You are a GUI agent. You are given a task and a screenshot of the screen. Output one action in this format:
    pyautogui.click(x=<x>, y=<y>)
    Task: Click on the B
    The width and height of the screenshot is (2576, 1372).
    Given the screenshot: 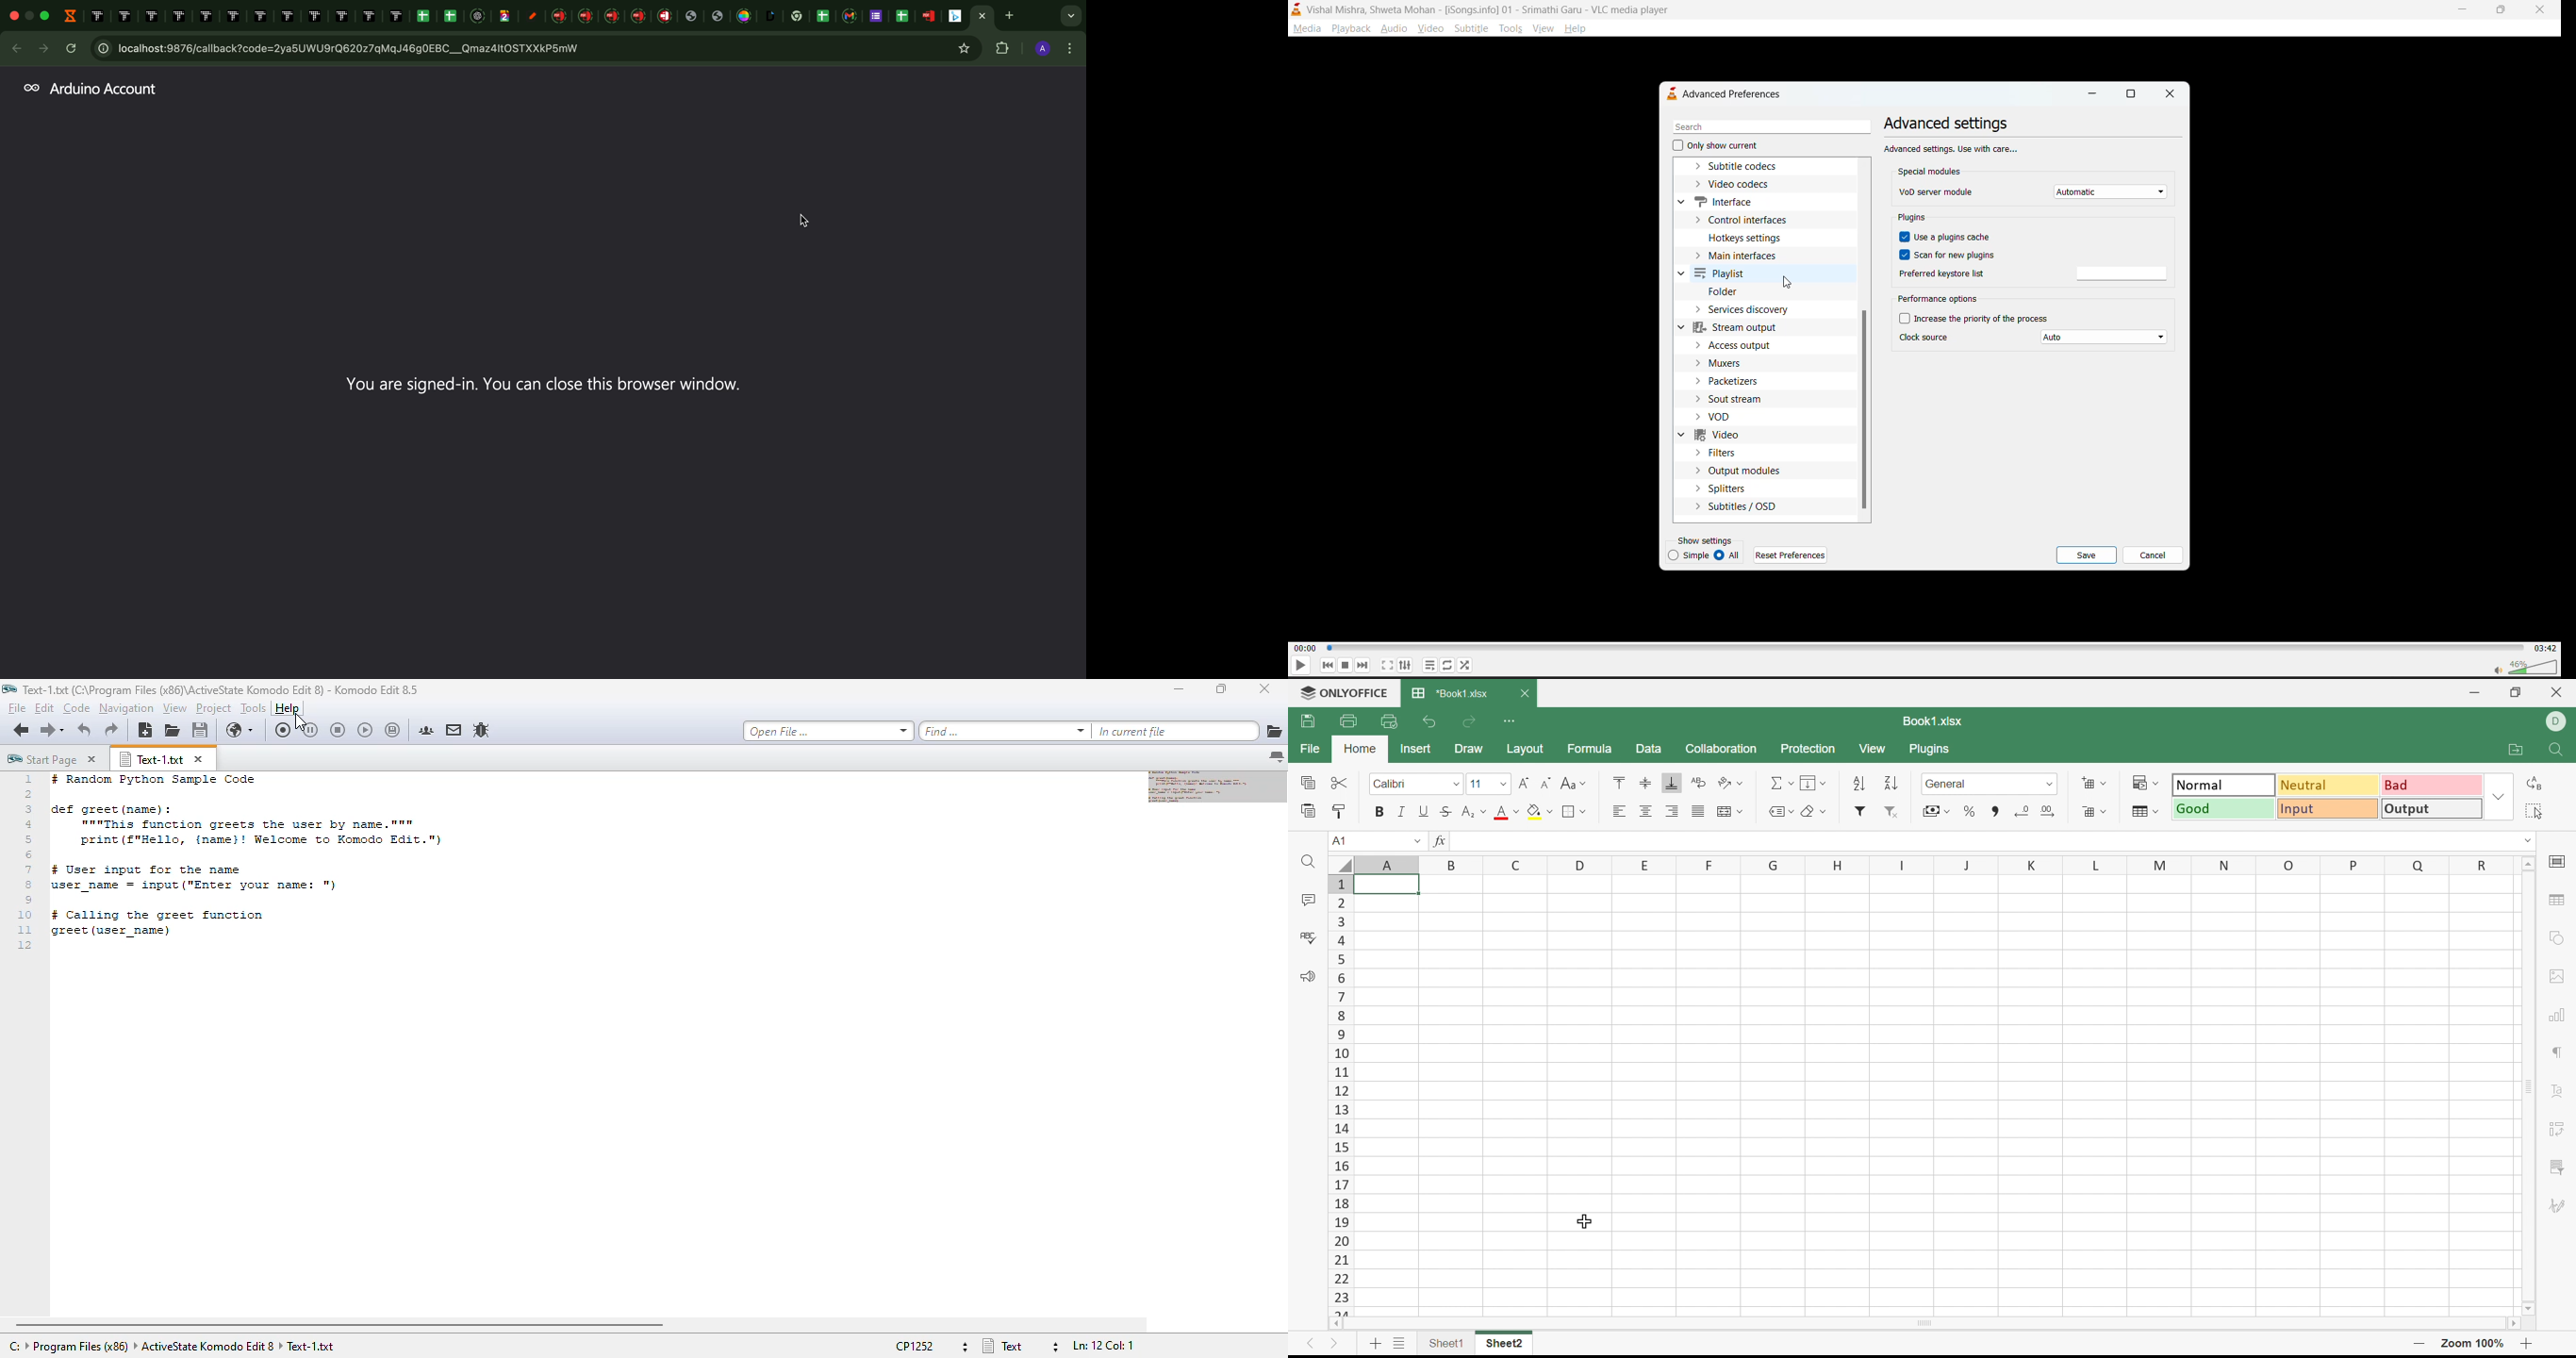 What is the action you would take?
    pyautogui.click(x=1449, y=864)
    